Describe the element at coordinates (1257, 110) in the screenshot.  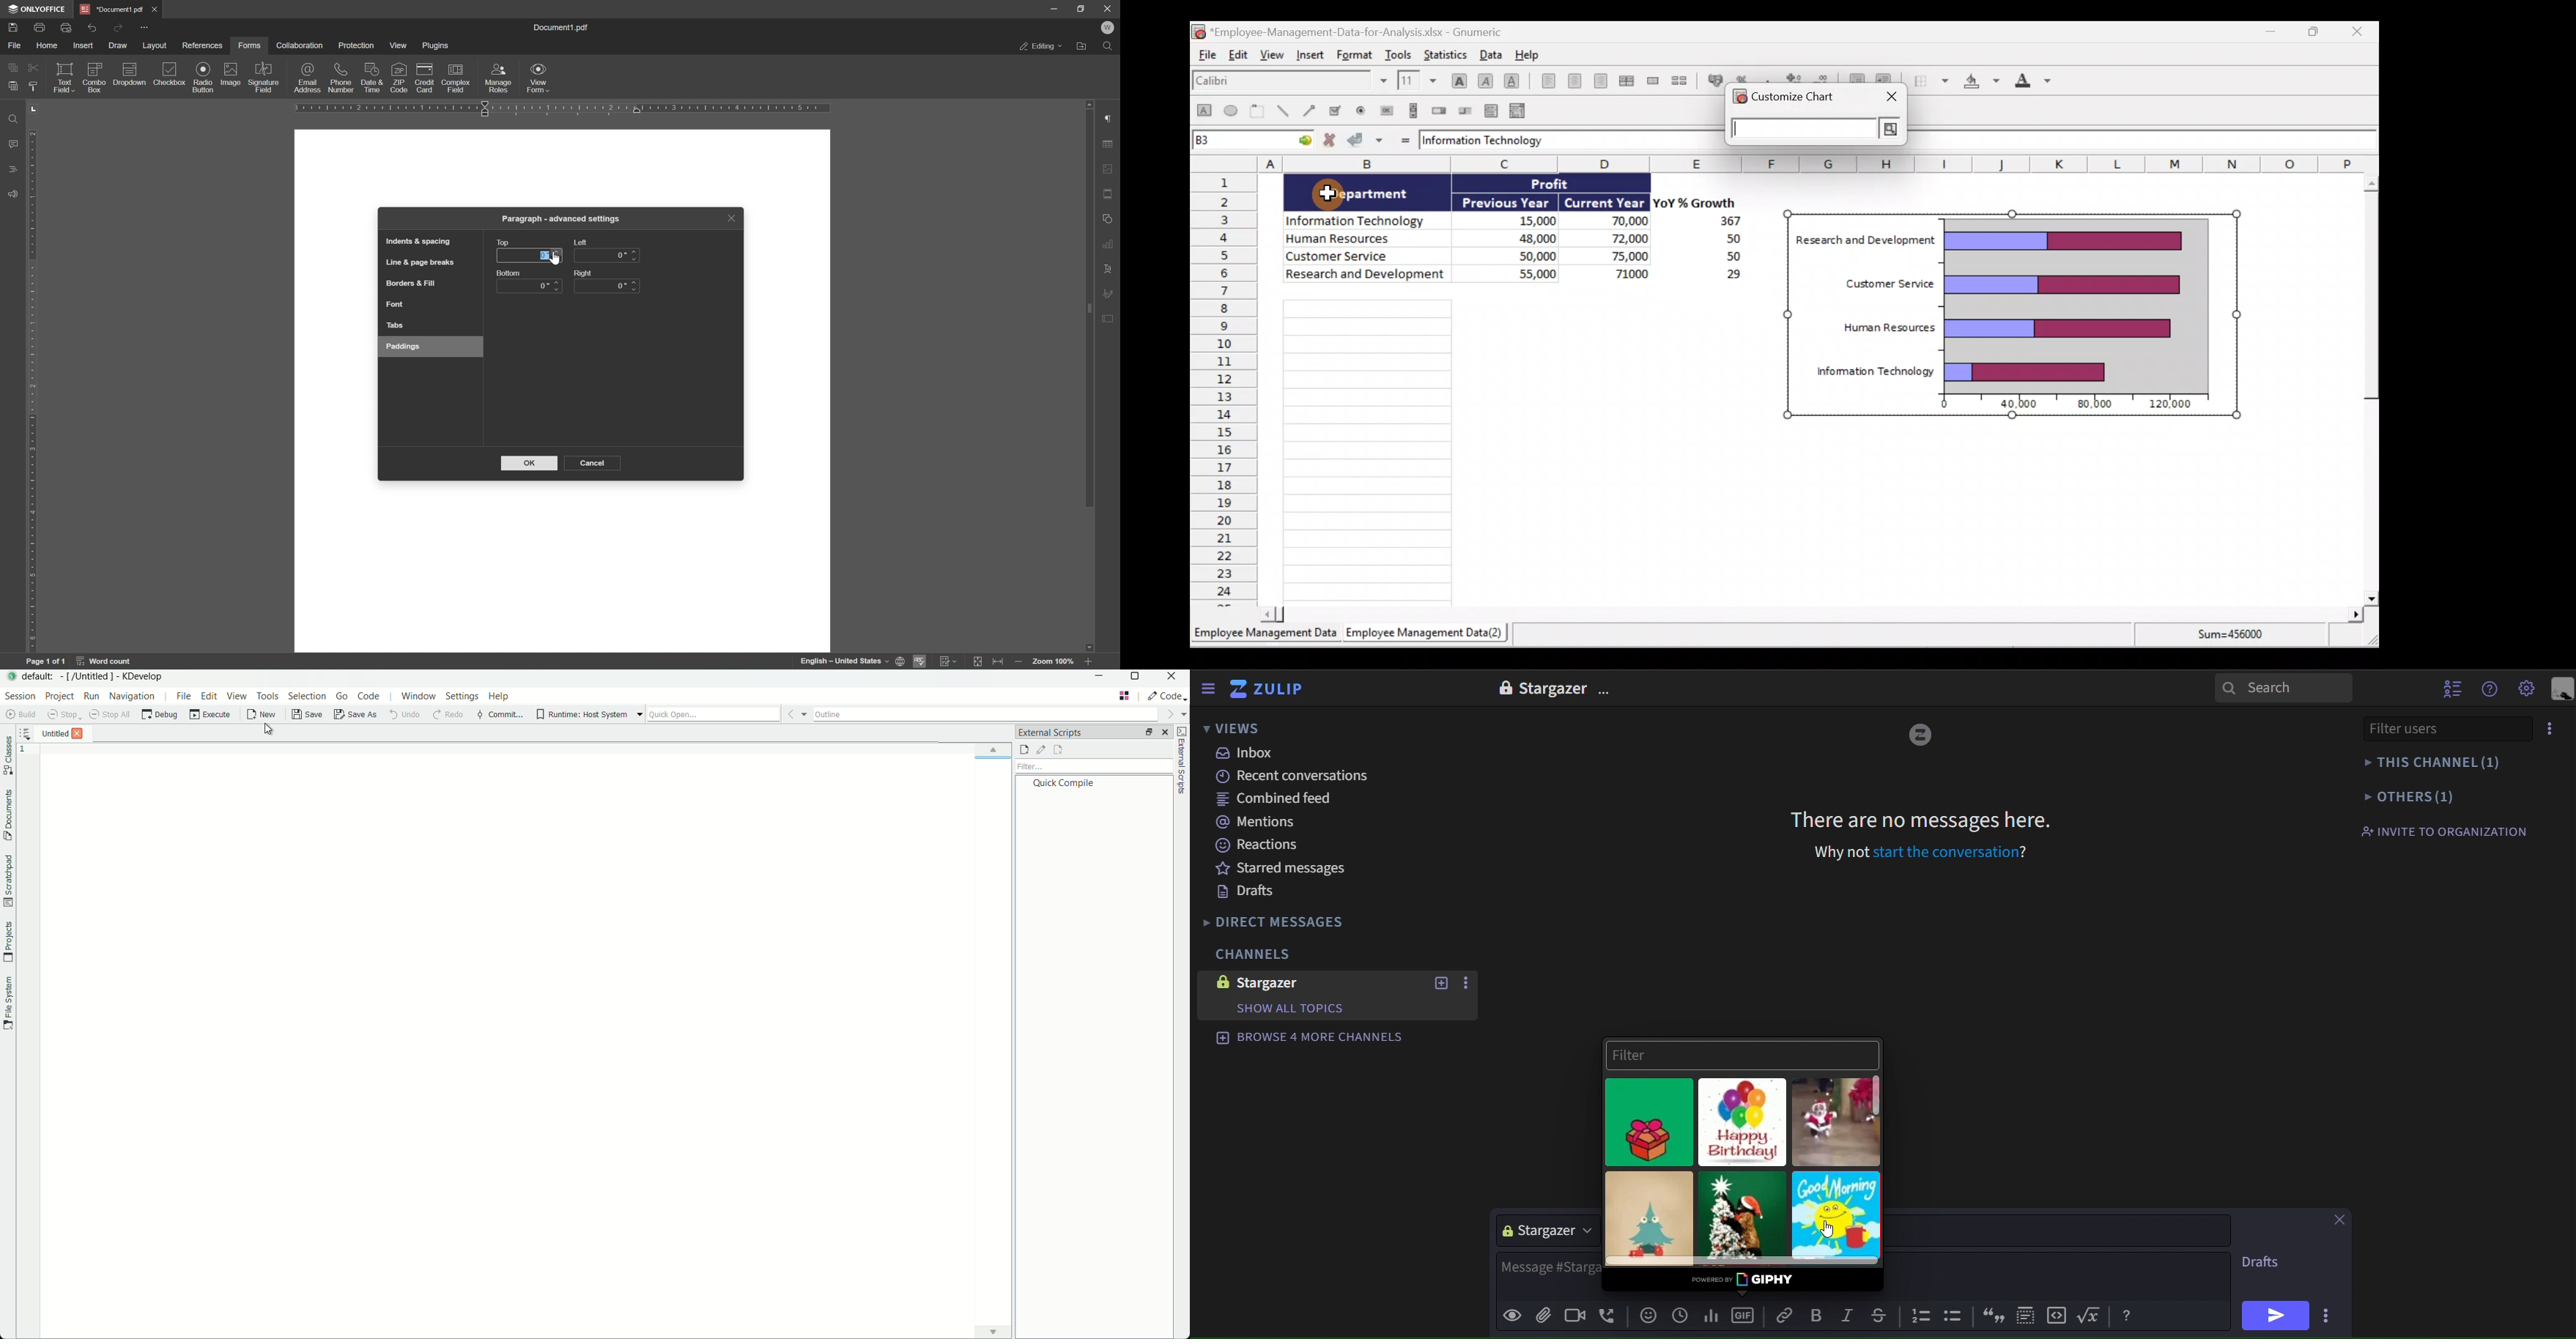
I see `Create a frame` at that location.